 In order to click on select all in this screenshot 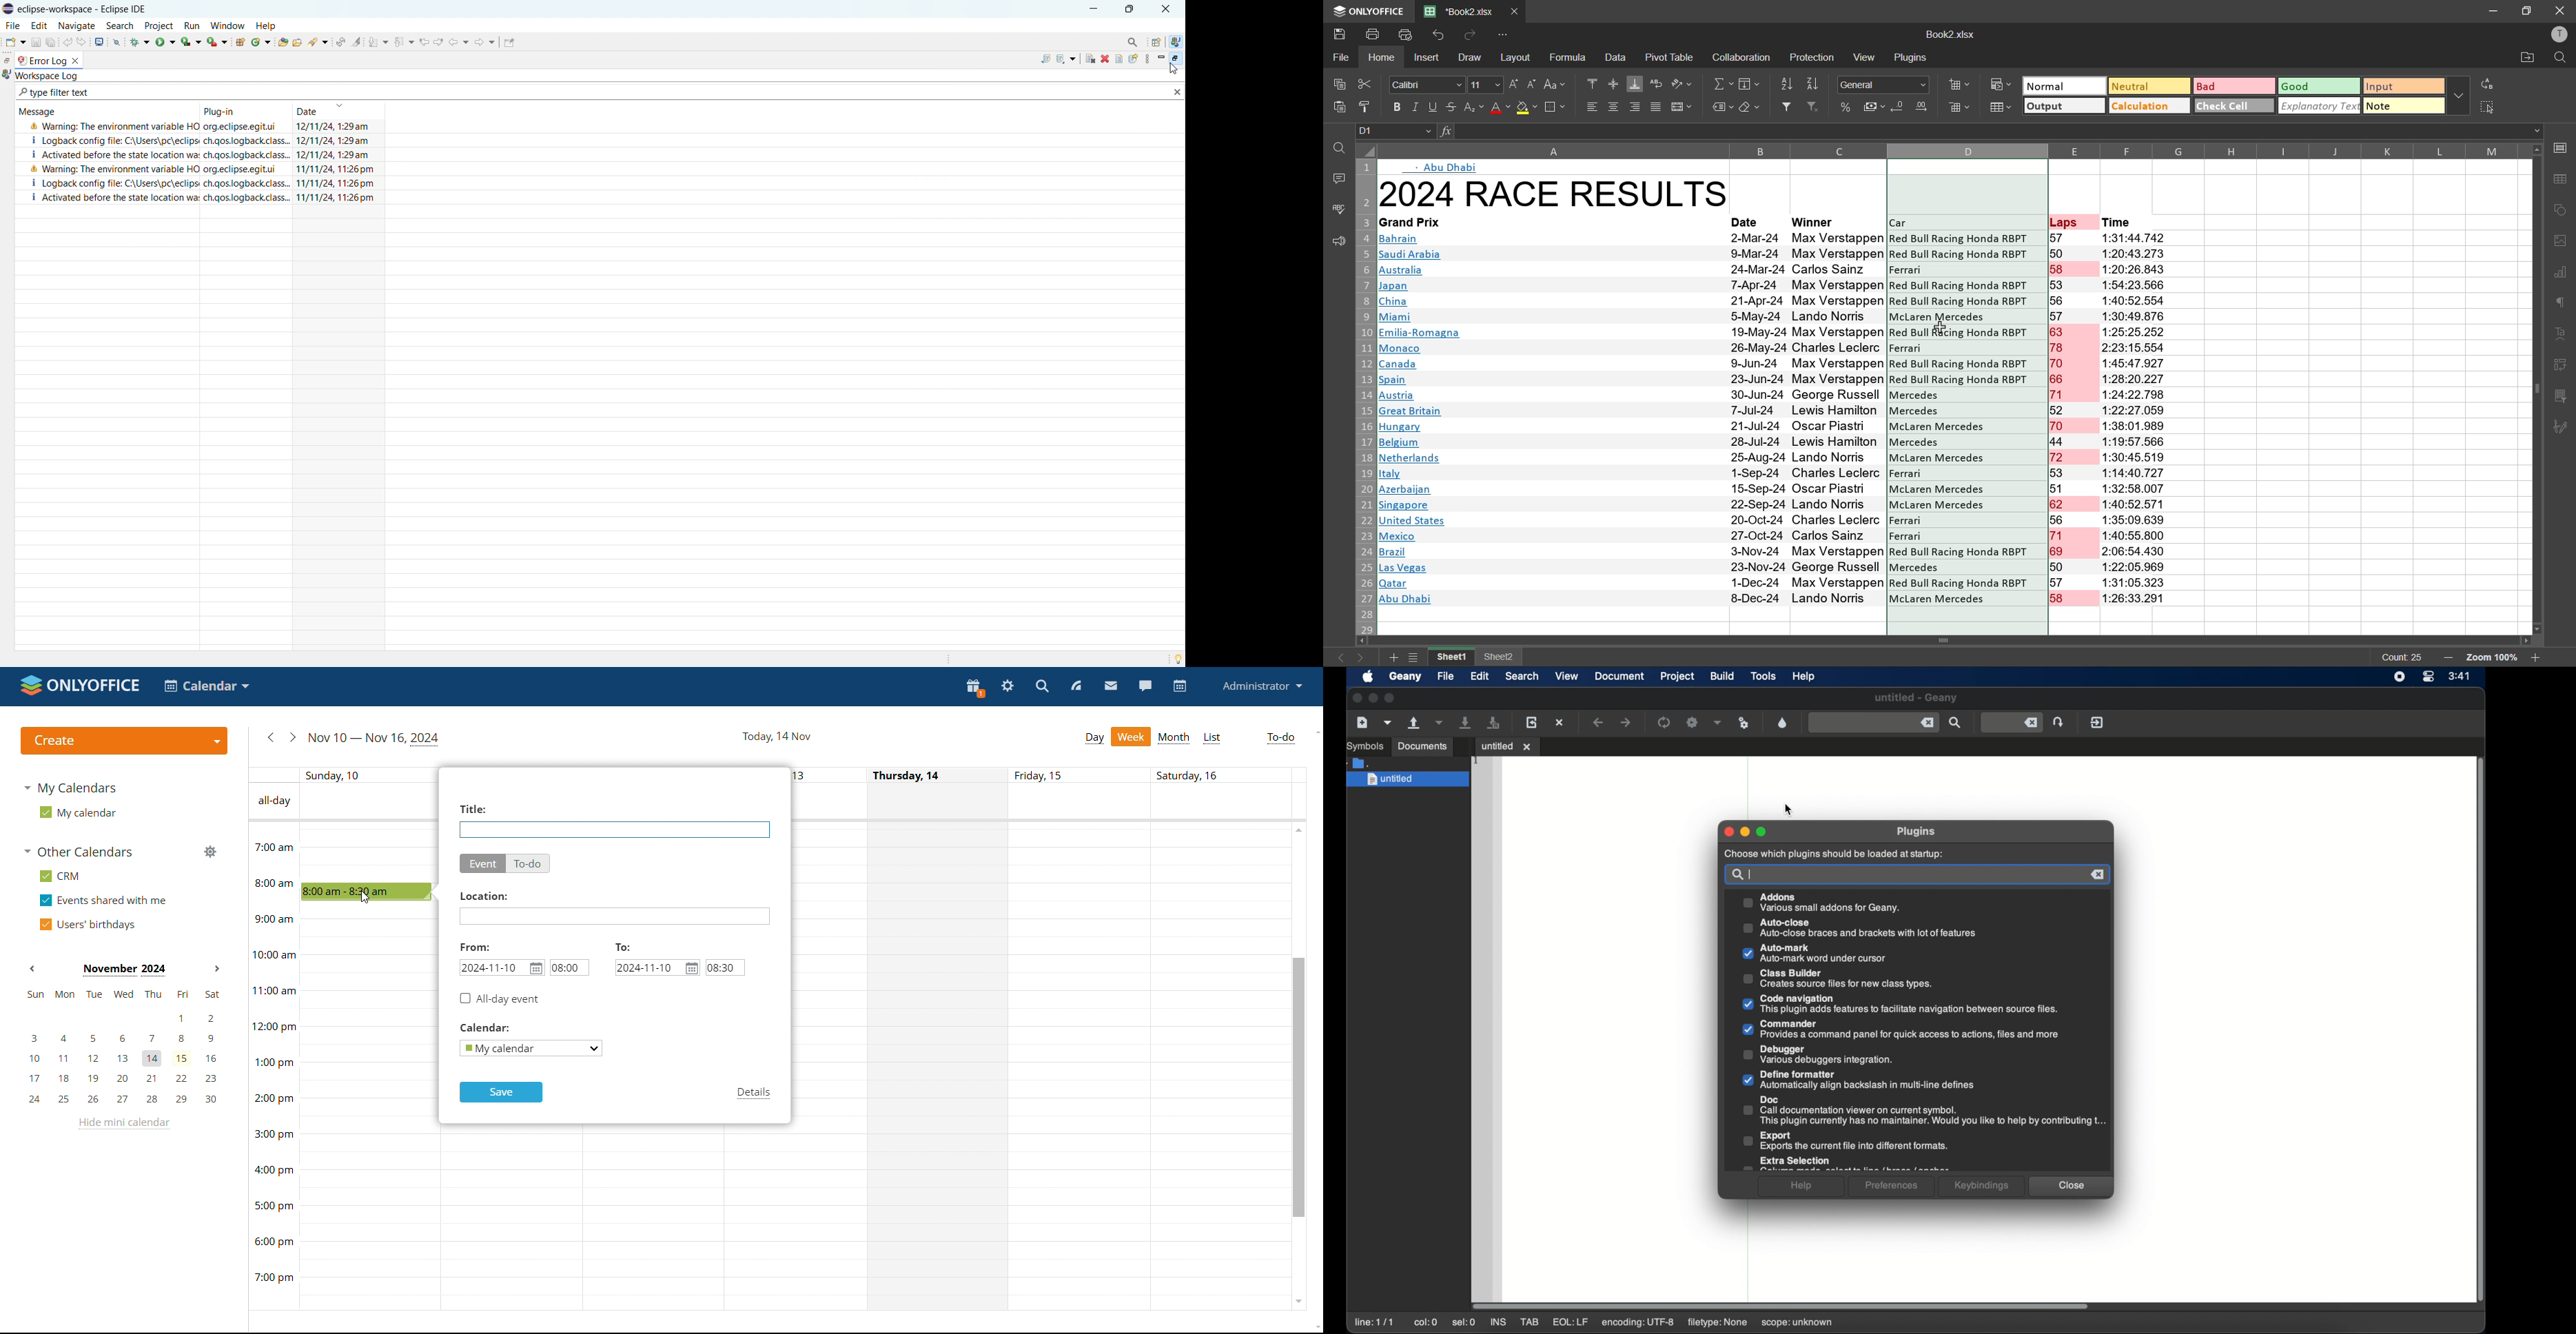, I will do `click(2487, 106)`.